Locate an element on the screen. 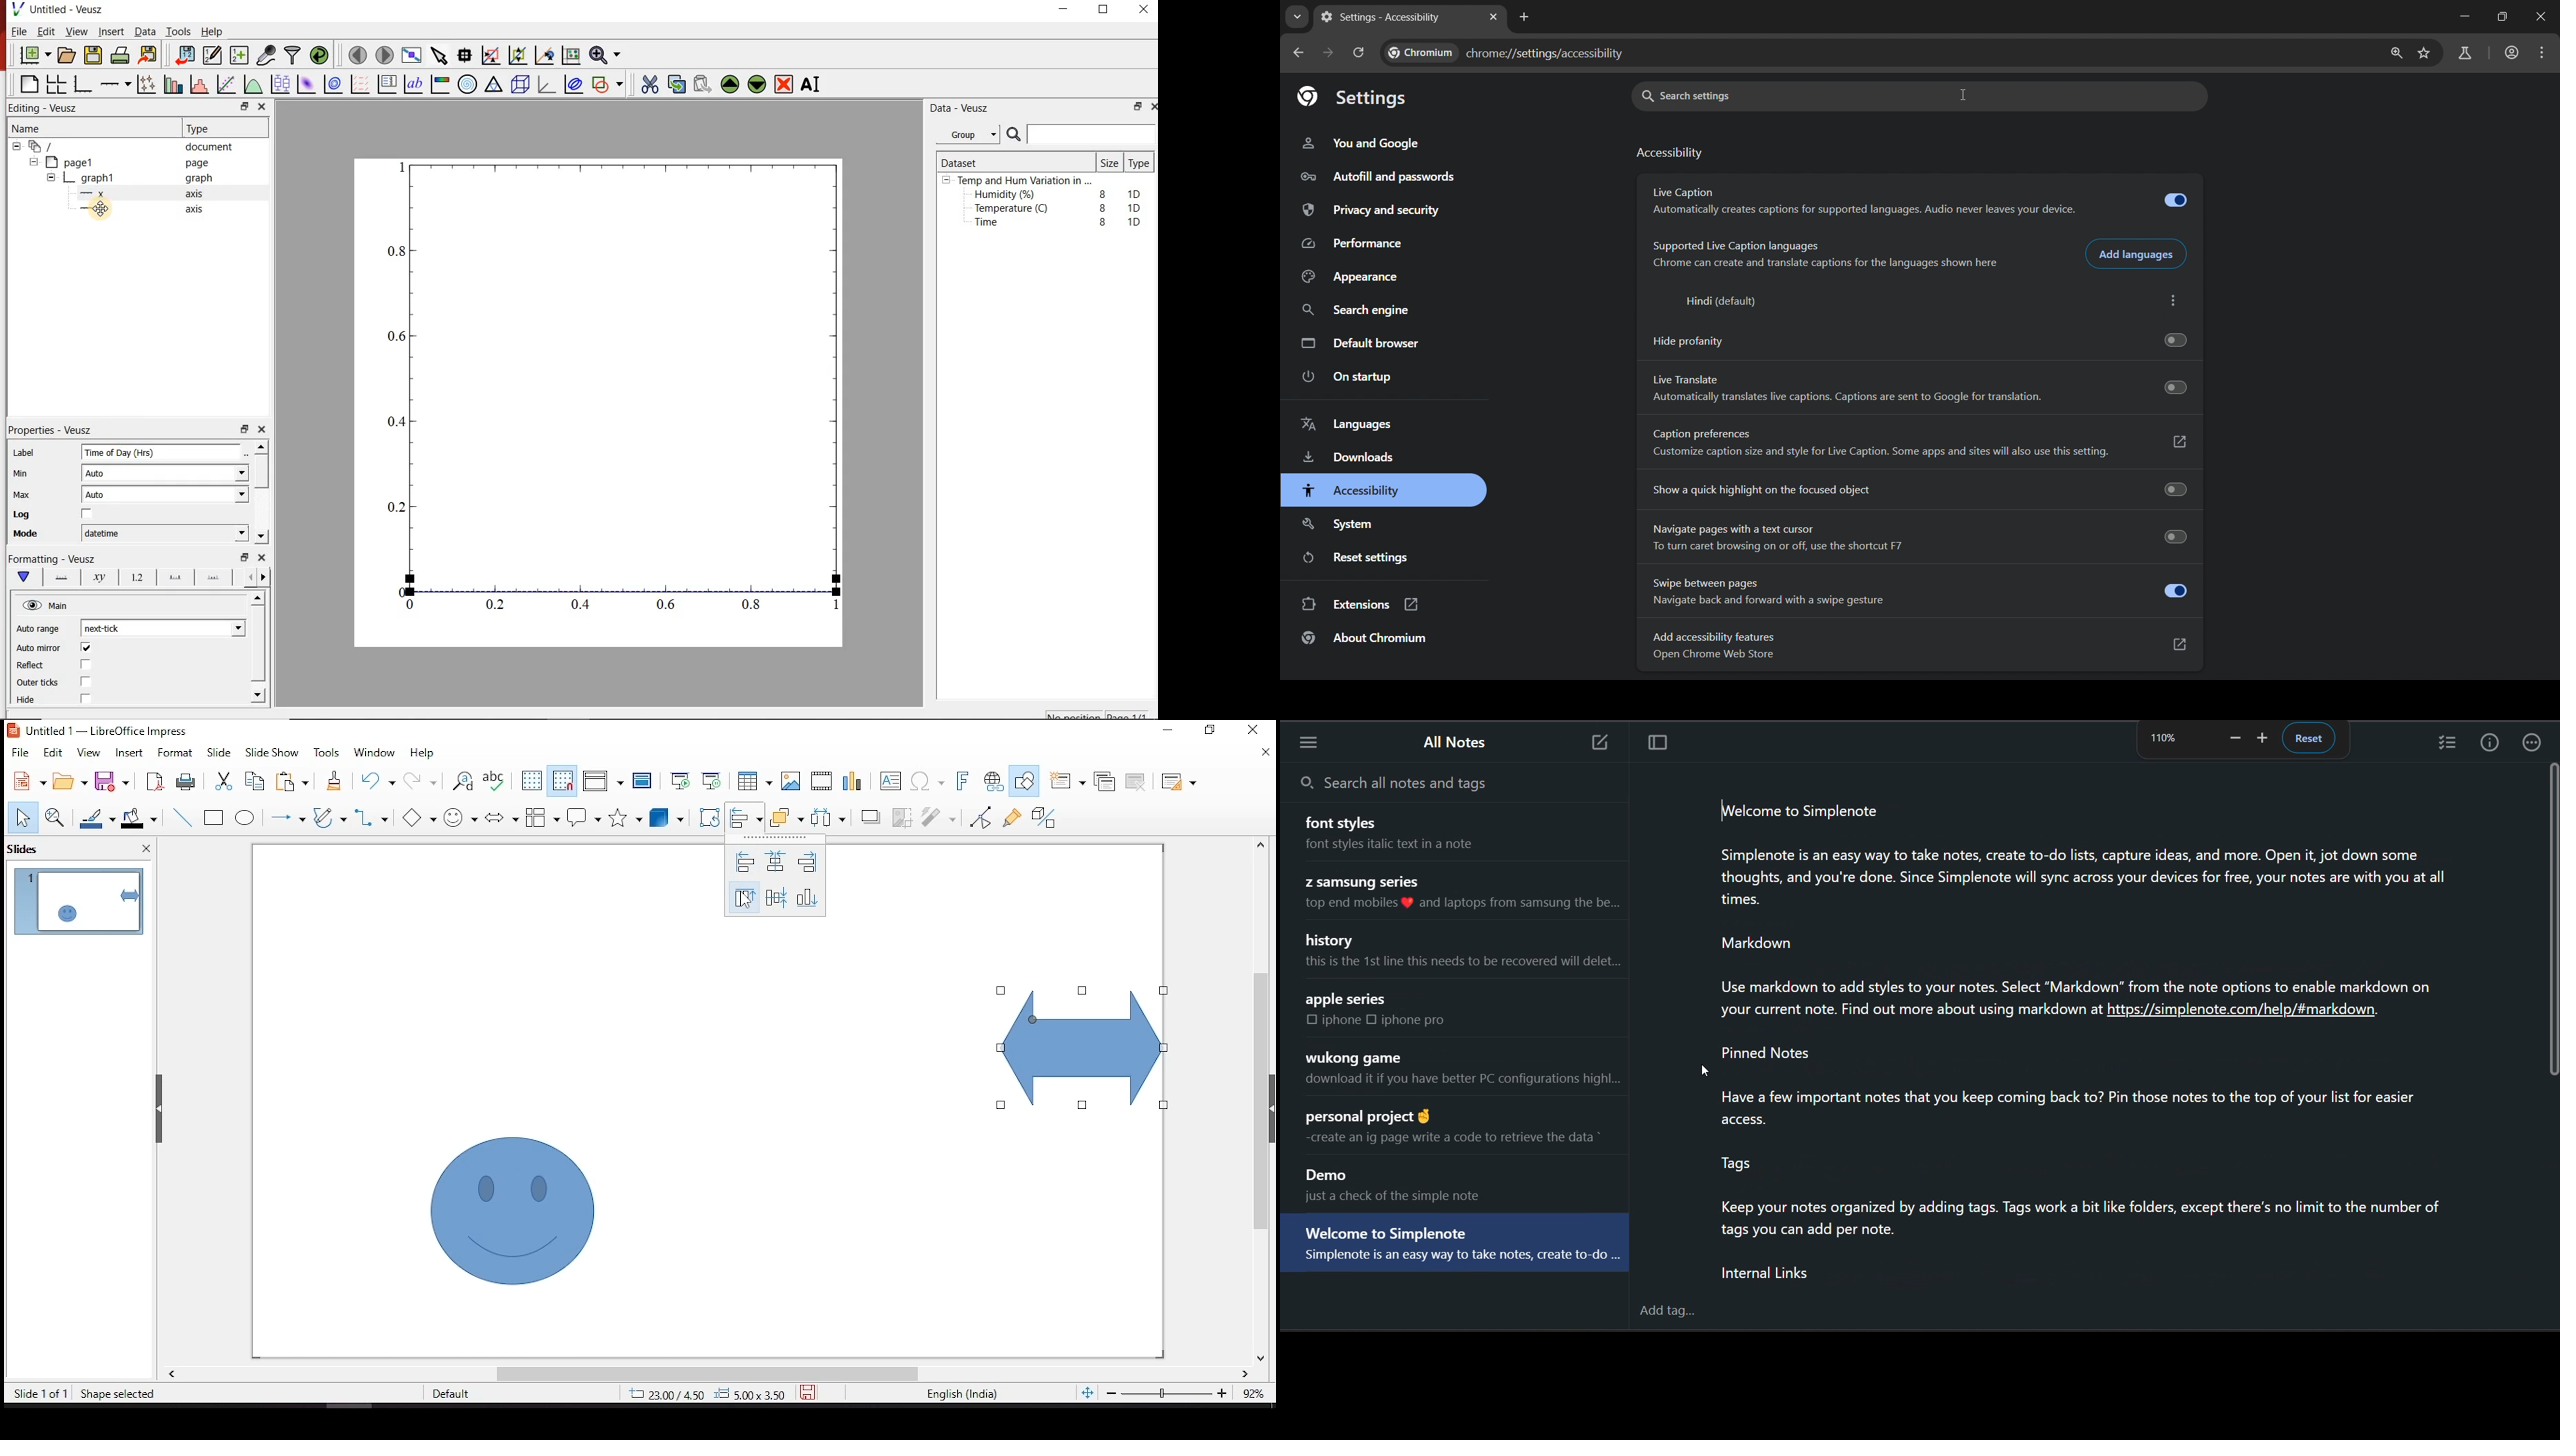  go forward is located at coordinates (266, 577).